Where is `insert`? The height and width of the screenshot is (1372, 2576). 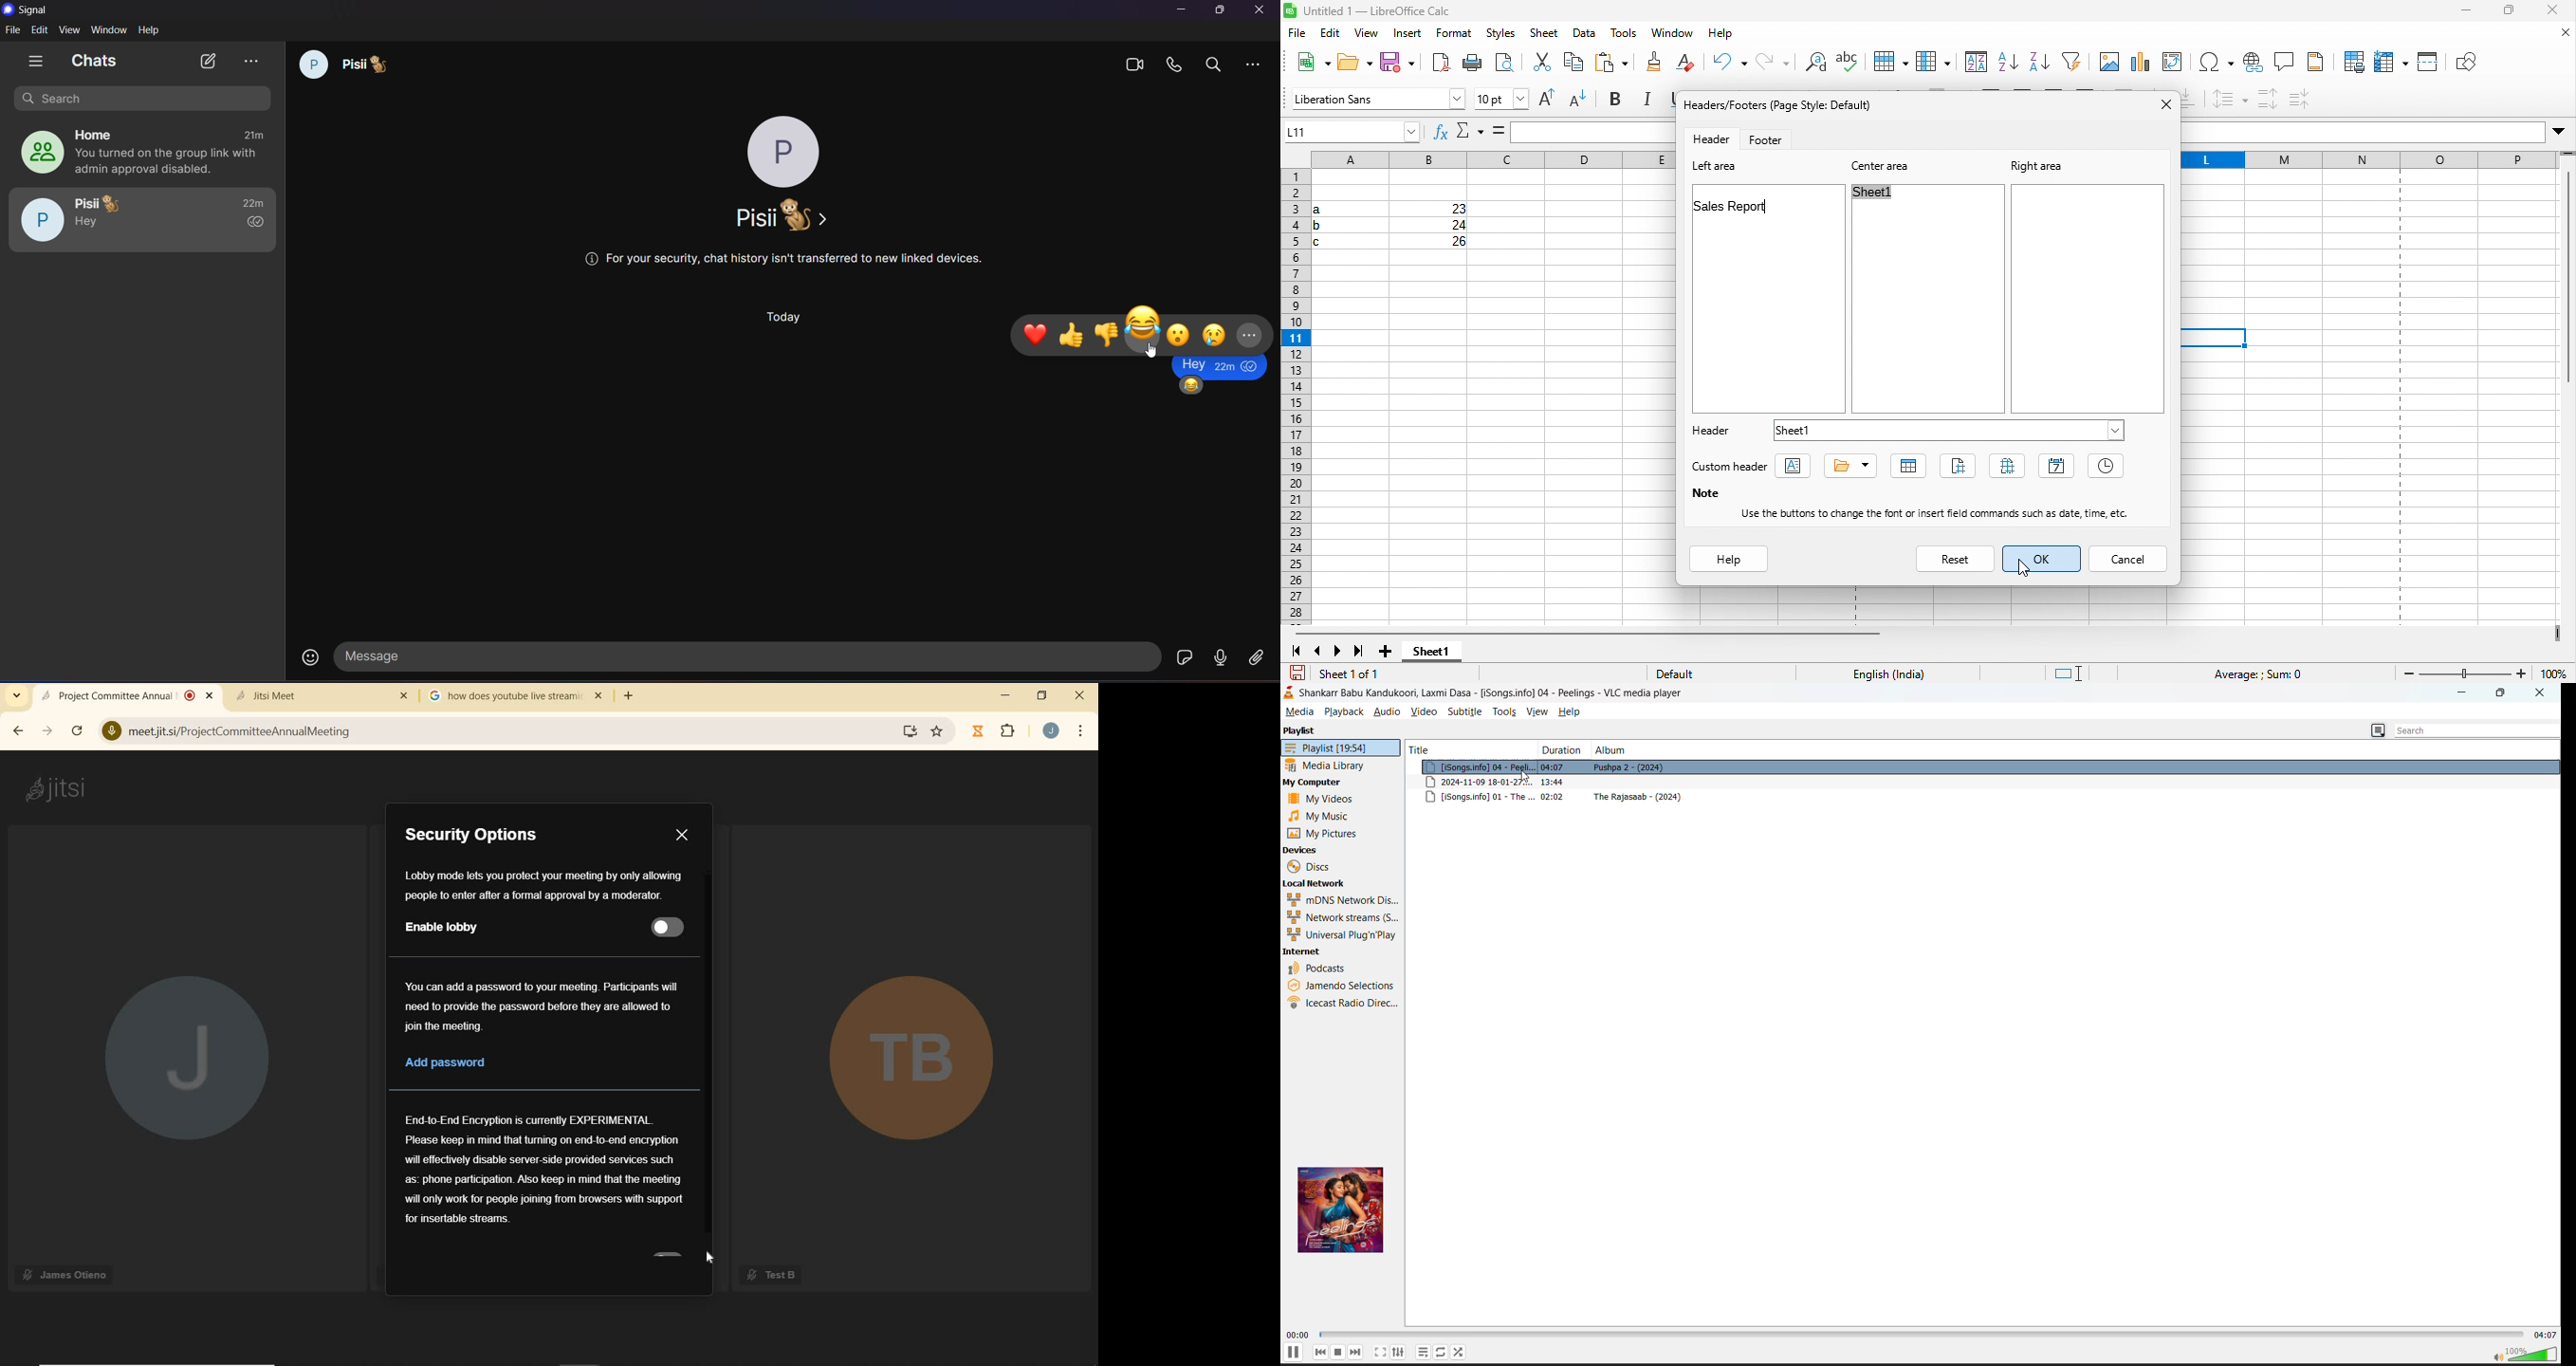
insert is located at coordinates (1406, 37).